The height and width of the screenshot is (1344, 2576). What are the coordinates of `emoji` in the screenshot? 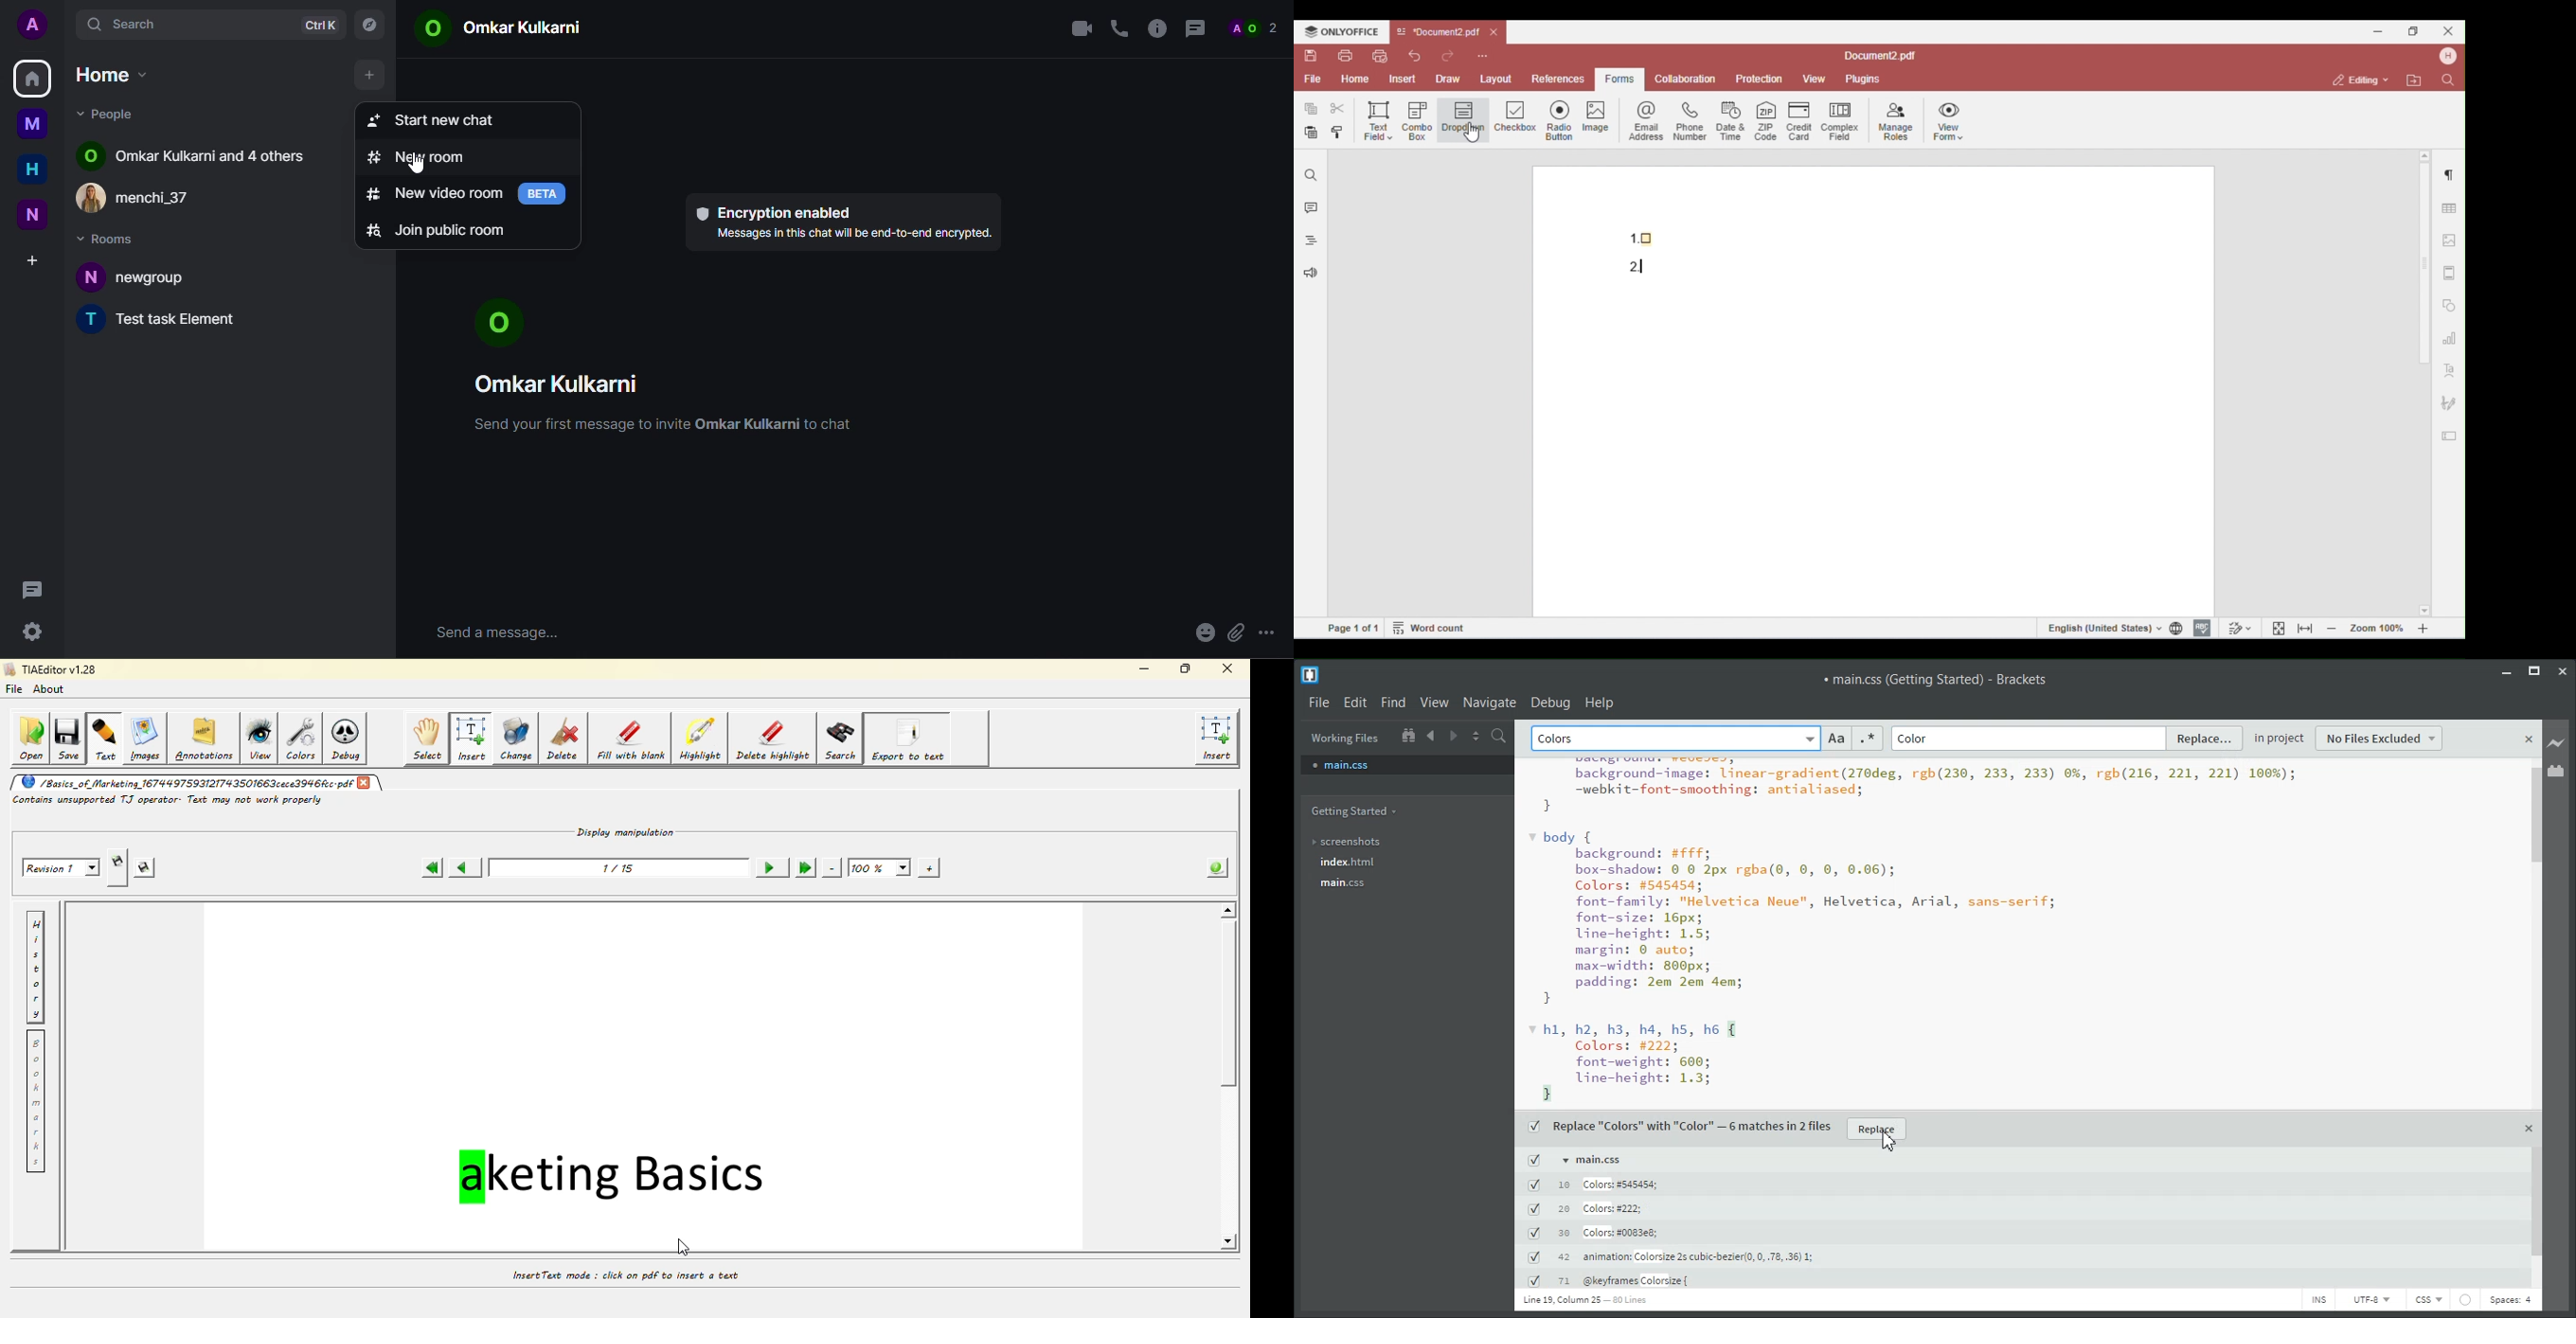 It's located at (1203, 634).